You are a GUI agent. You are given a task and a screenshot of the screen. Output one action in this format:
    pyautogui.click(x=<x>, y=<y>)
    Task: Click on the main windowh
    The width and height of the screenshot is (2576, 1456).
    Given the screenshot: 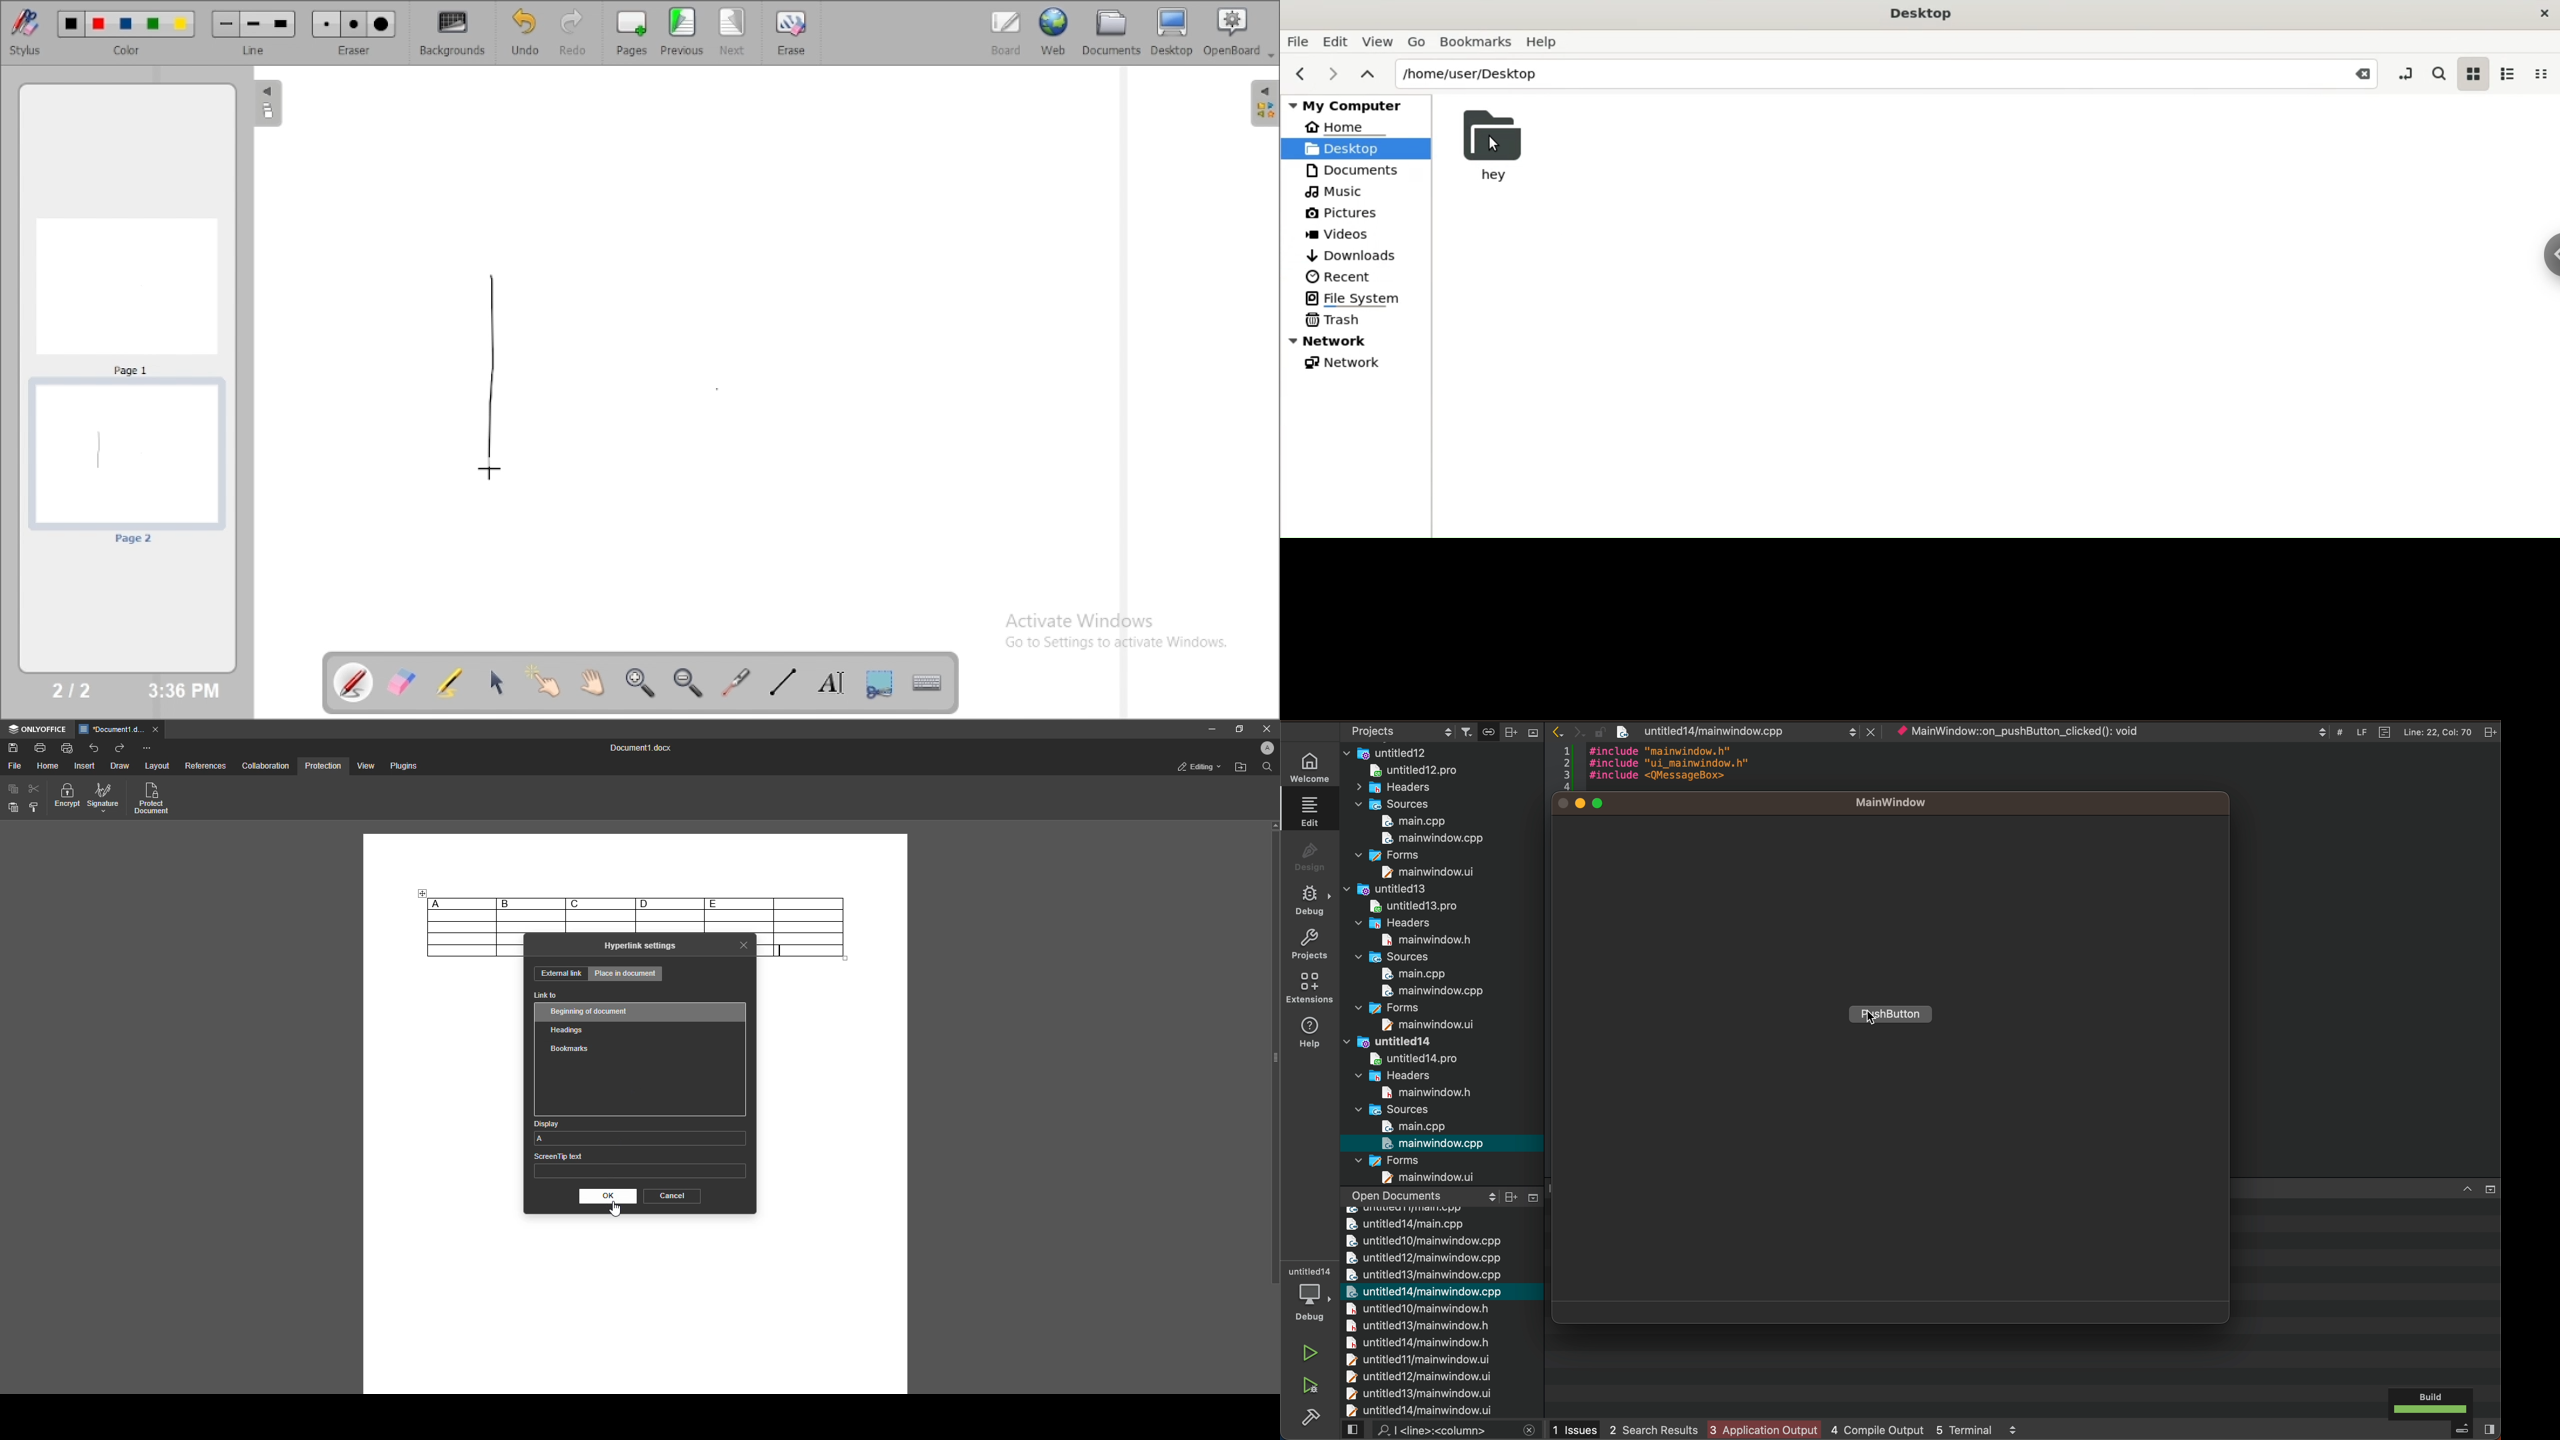 What is the action you would take?
    pyautogui.click(x=1418, y=1091)
    